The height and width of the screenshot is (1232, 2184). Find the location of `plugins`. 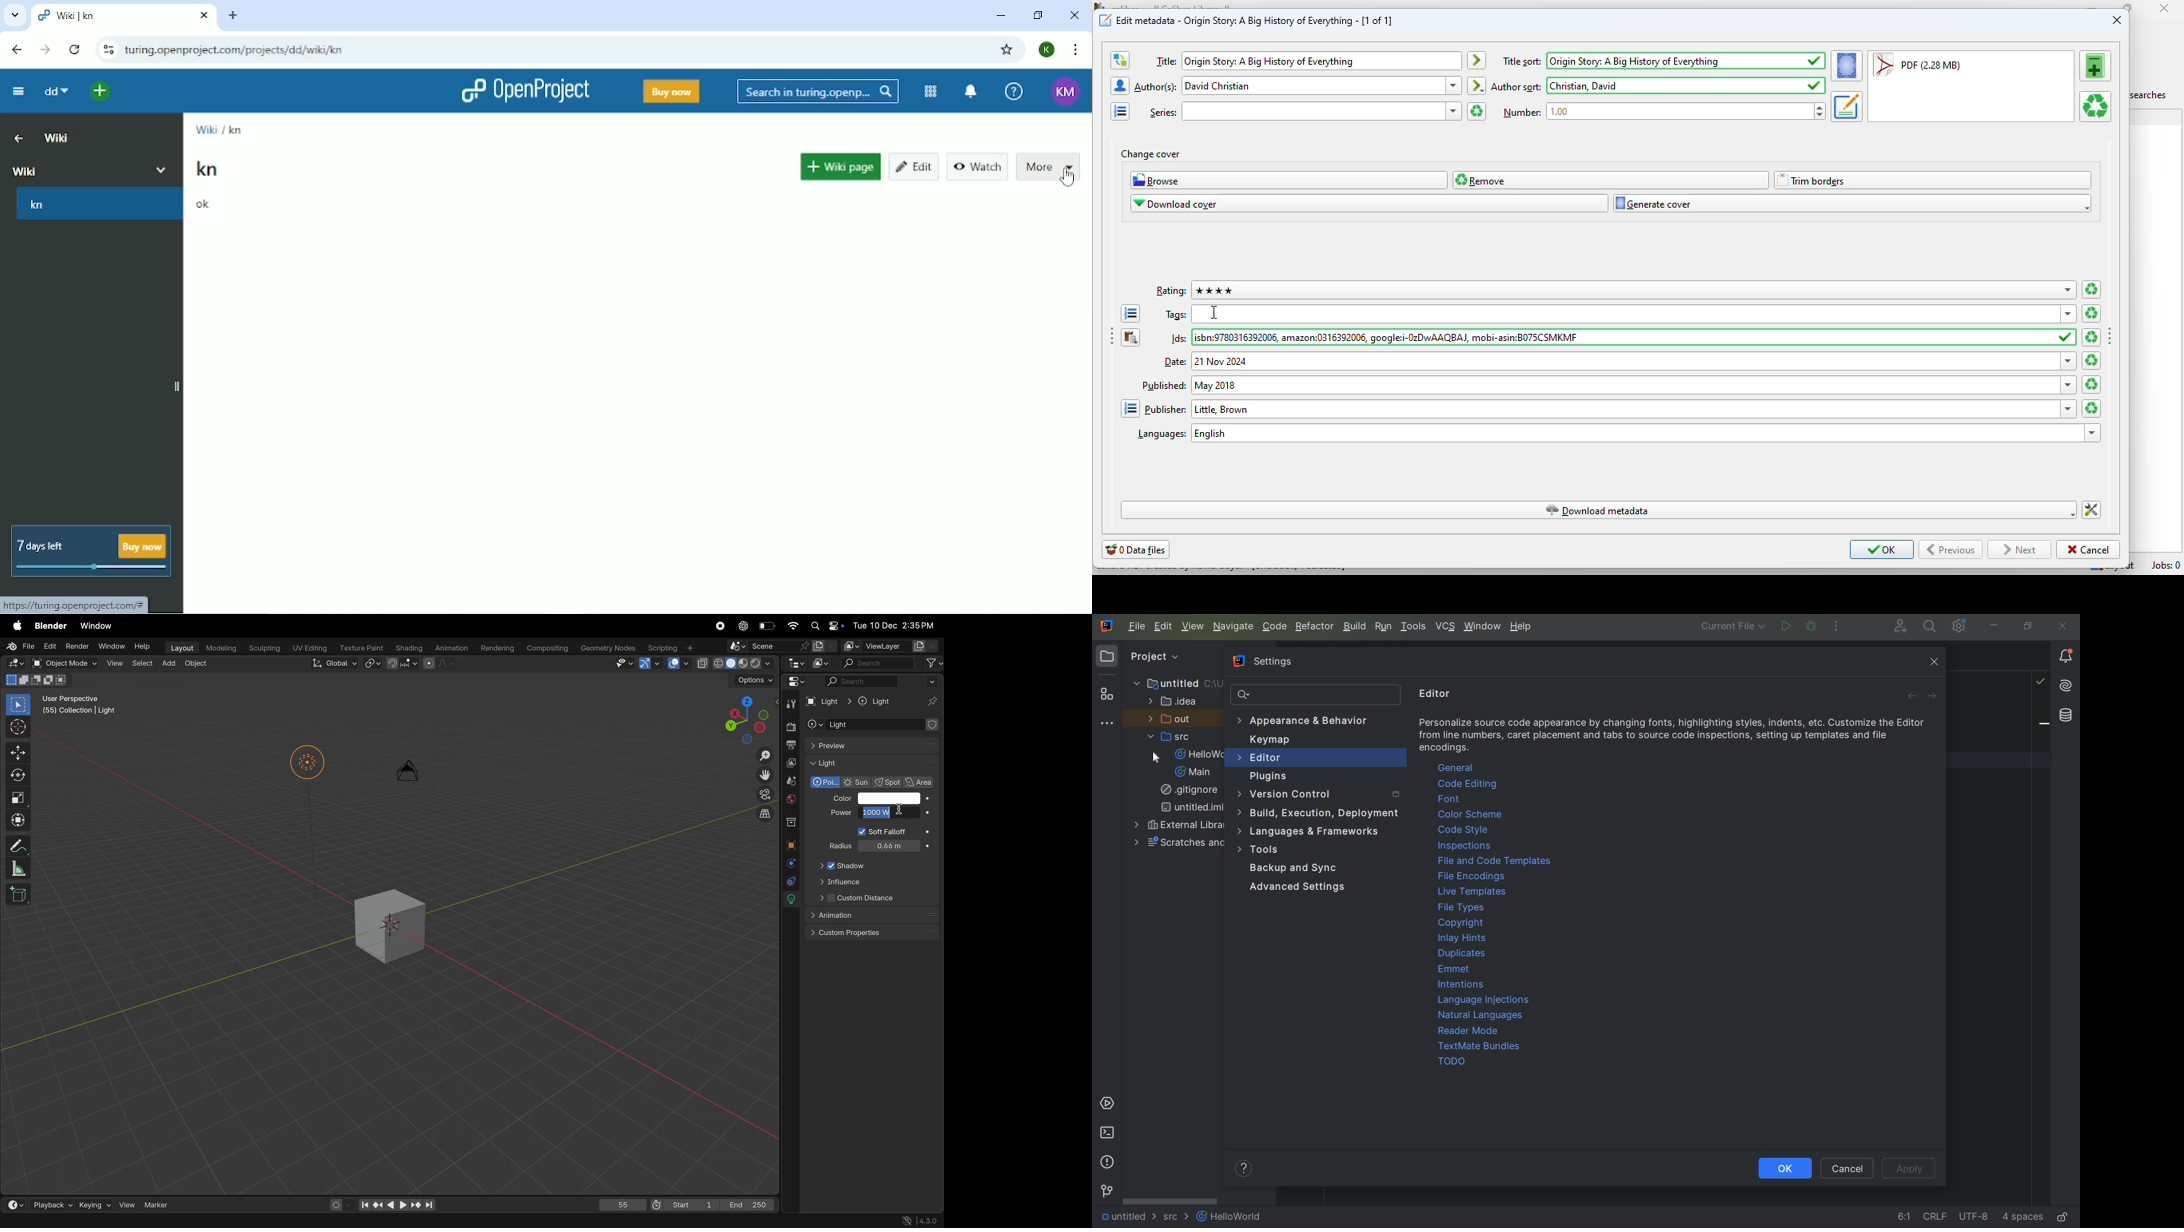

plugins is located at coordinates (1260, 777).